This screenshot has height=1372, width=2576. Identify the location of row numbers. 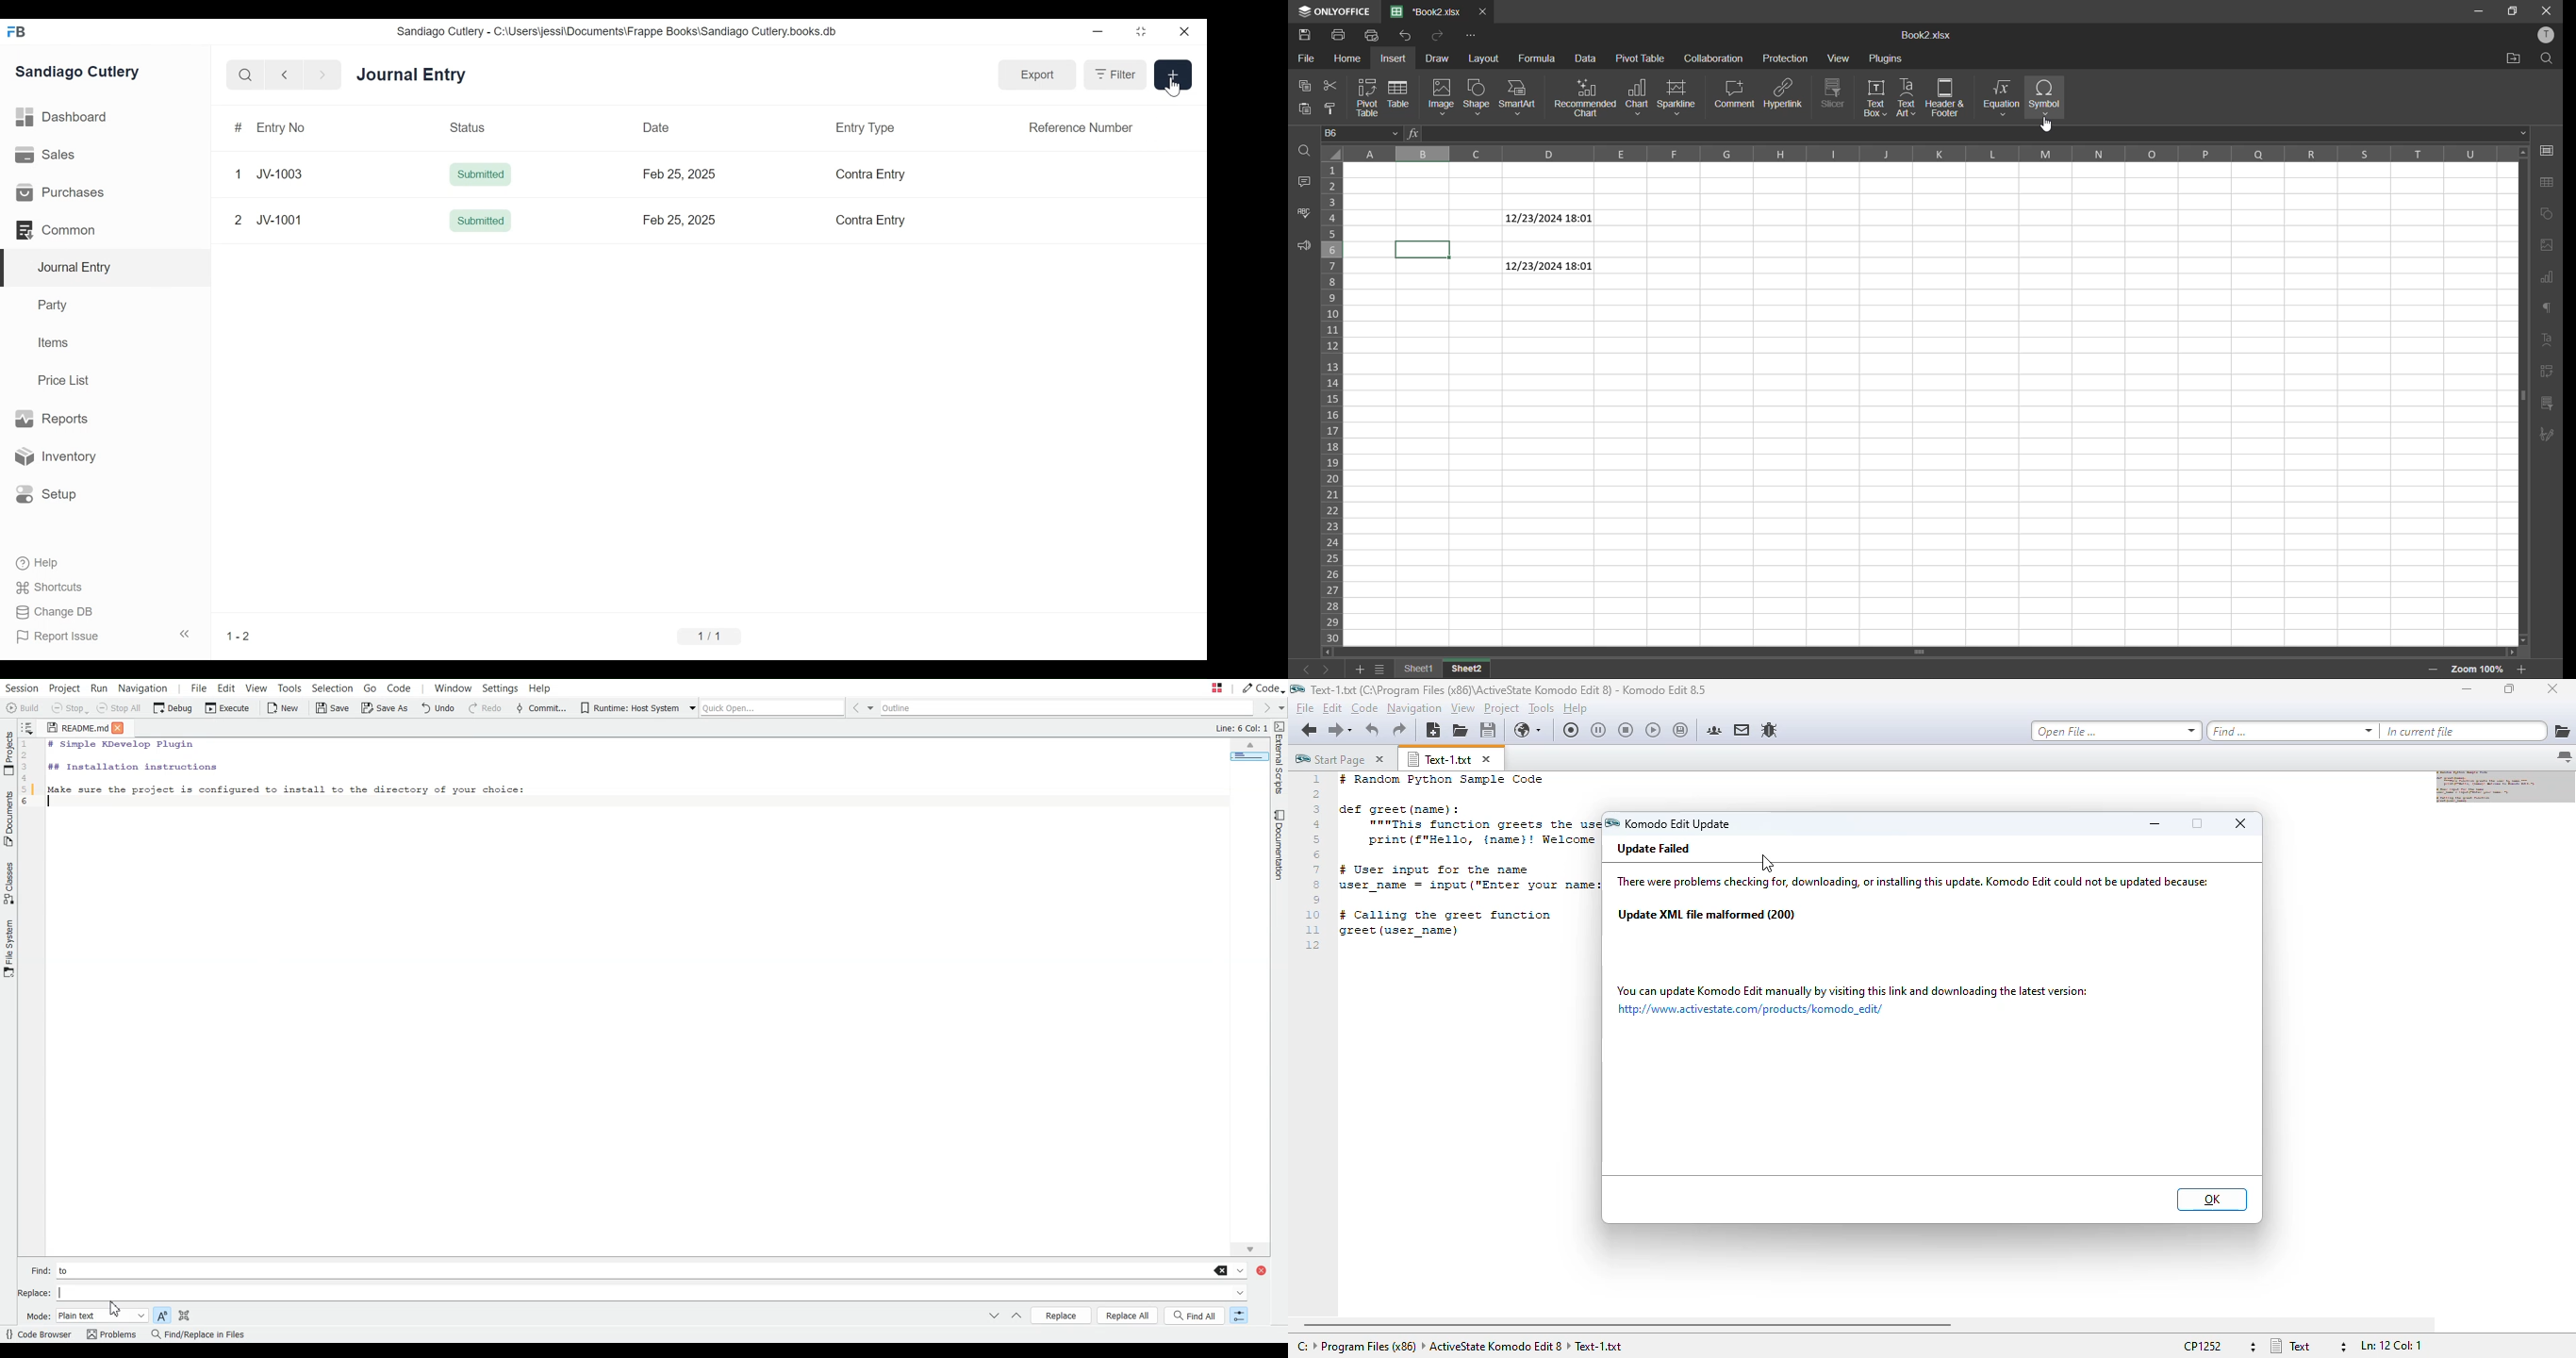
(1335, 401).